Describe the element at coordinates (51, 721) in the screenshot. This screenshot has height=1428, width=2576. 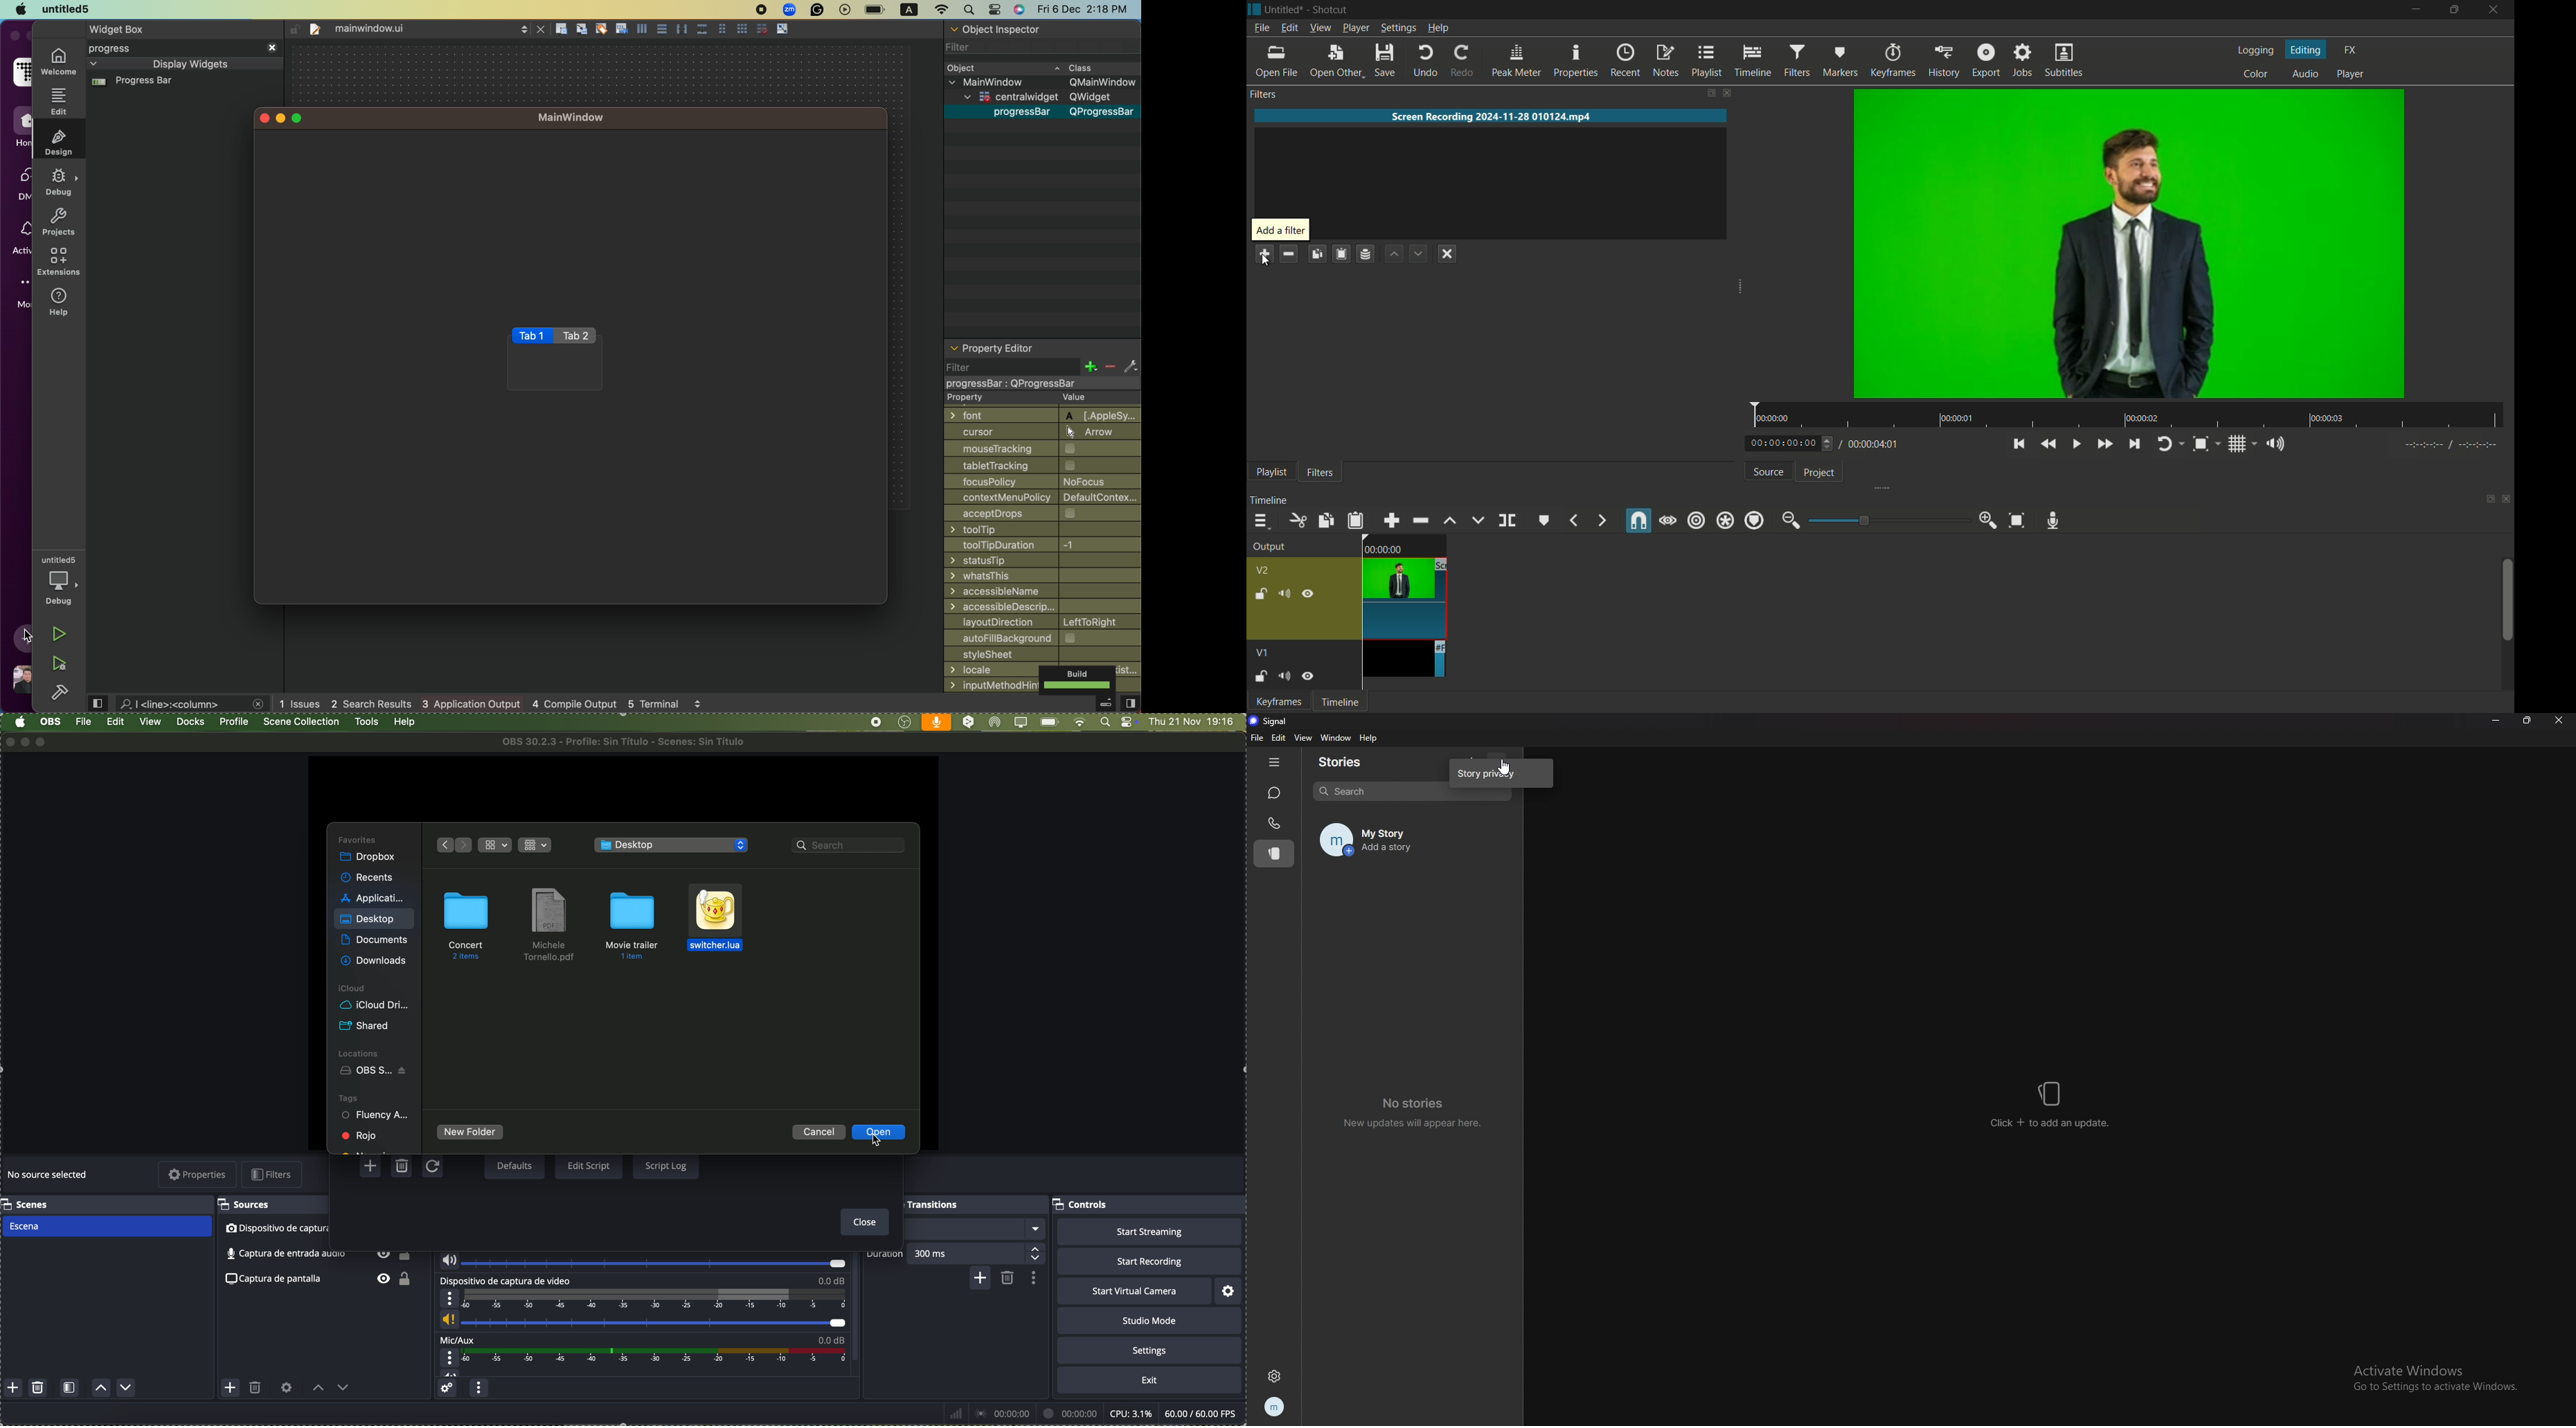
I see `OBS` at that location.